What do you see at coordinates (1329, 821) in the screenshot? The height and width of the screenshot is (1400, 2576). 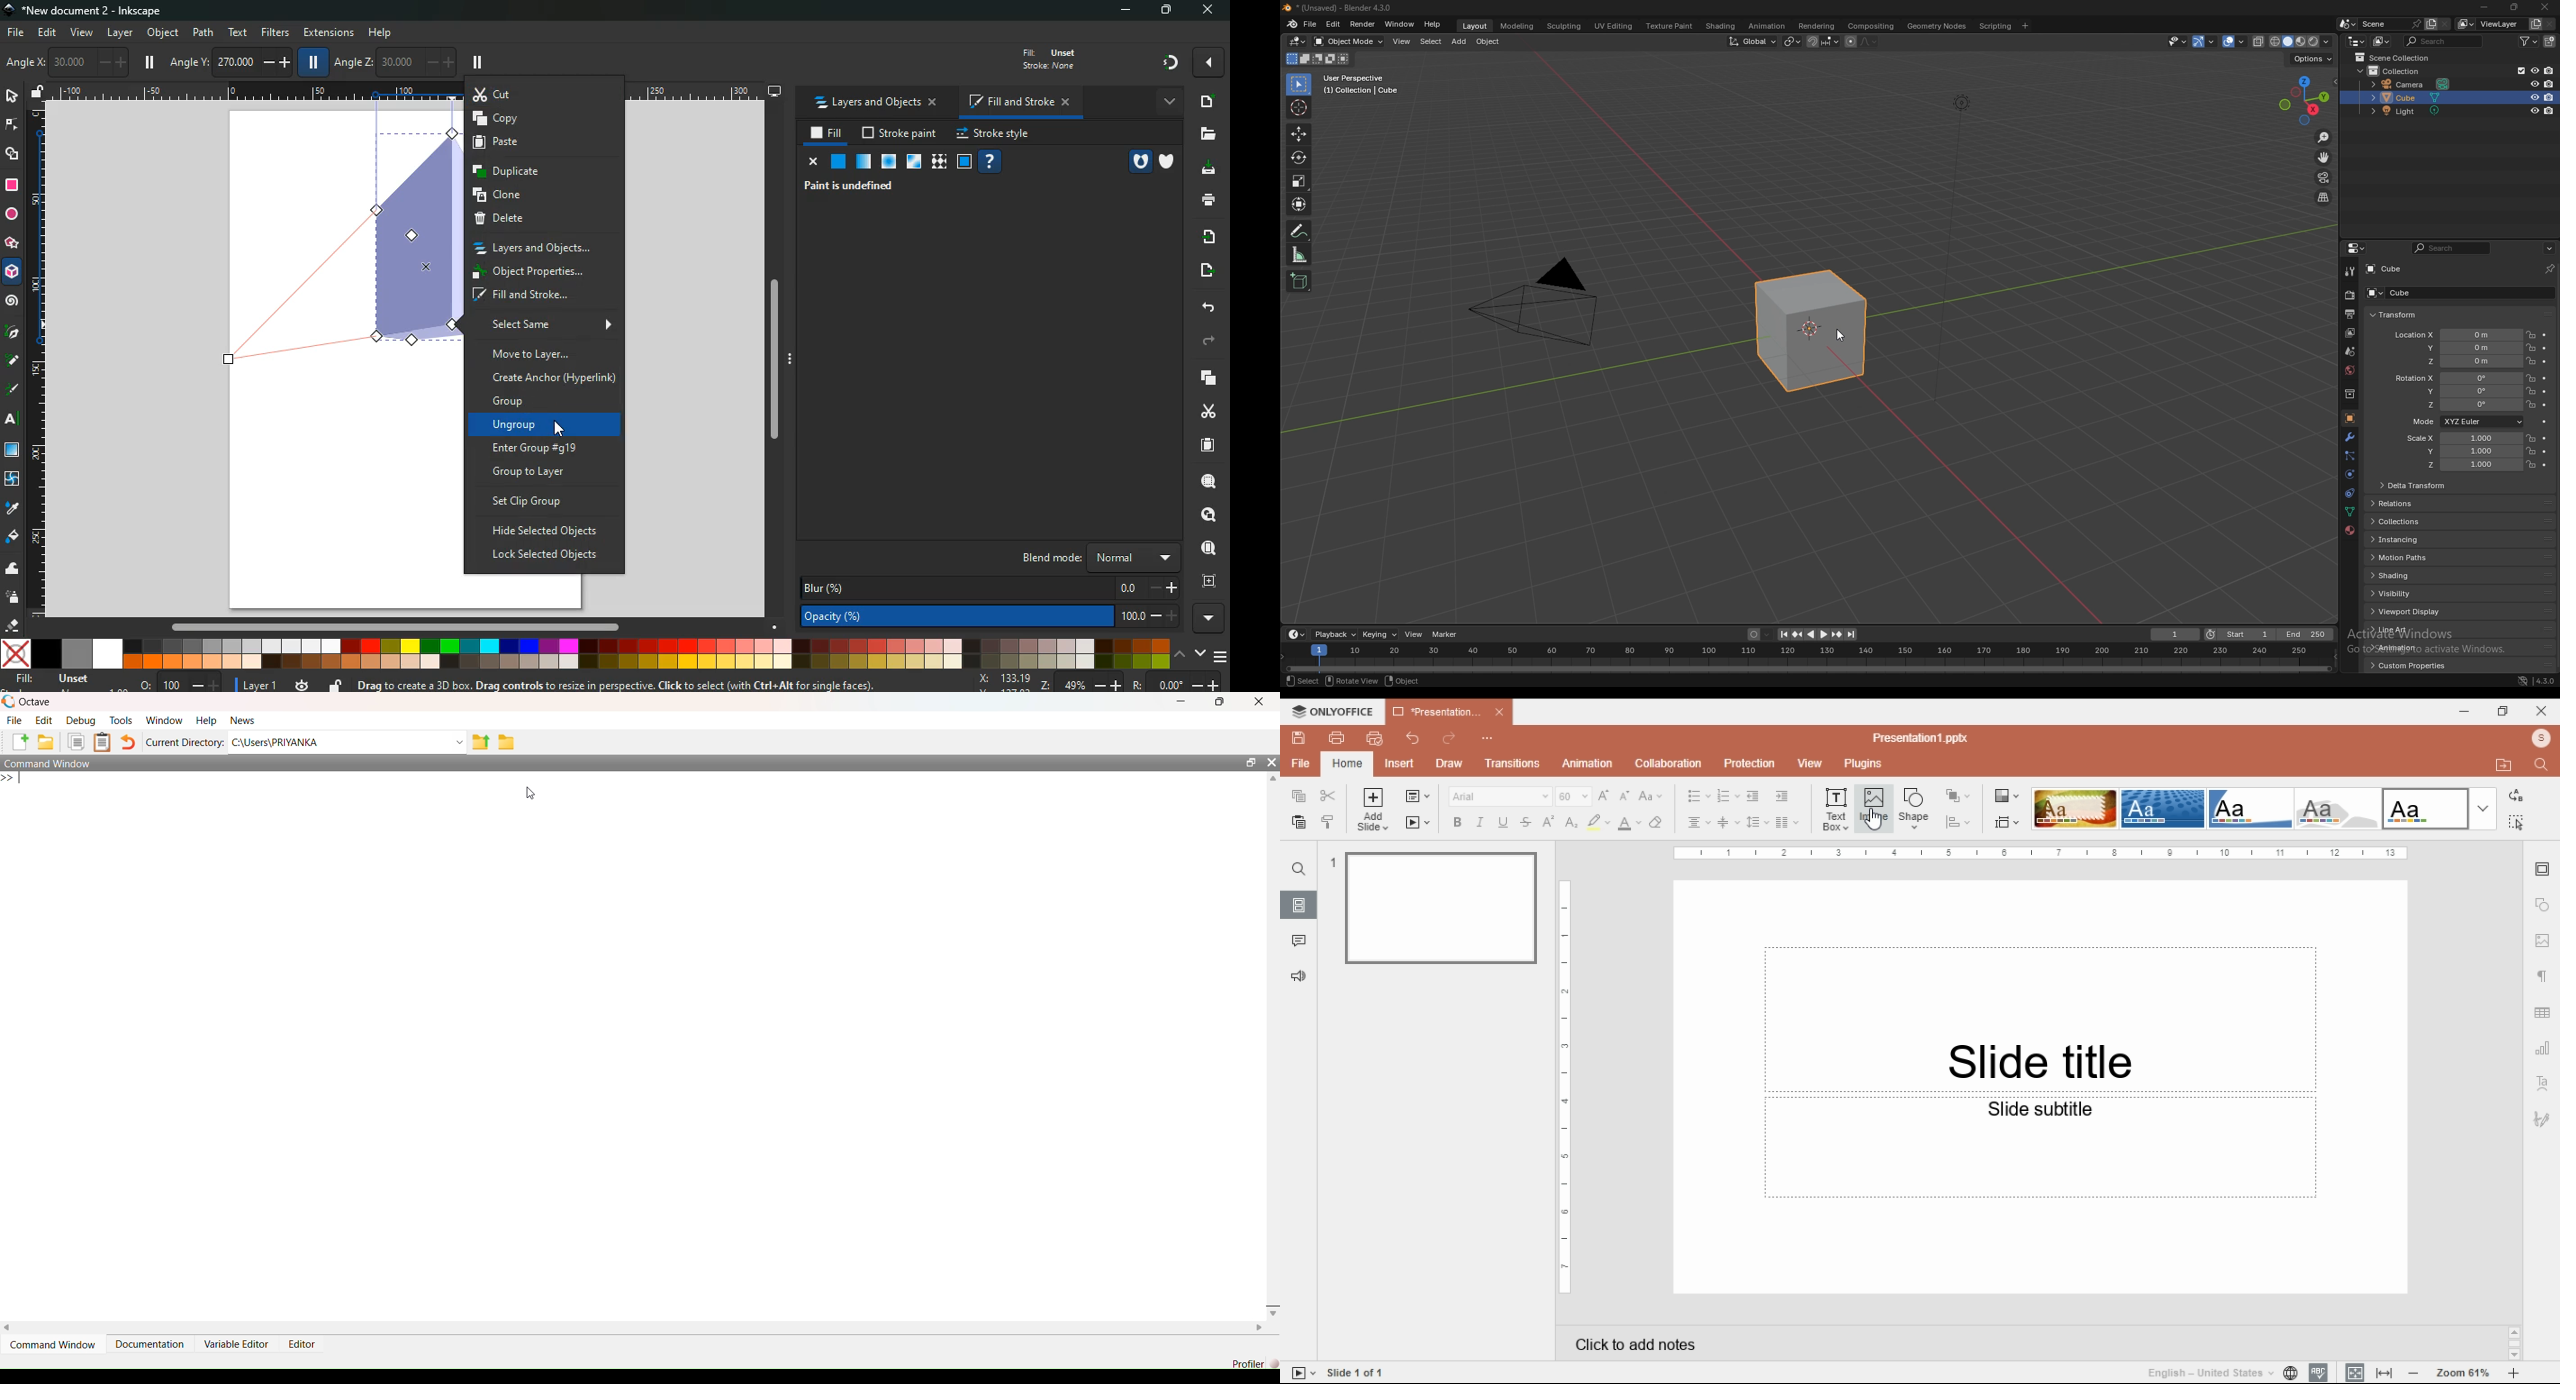 I see `copy style` at bounding box center [1329, 821].